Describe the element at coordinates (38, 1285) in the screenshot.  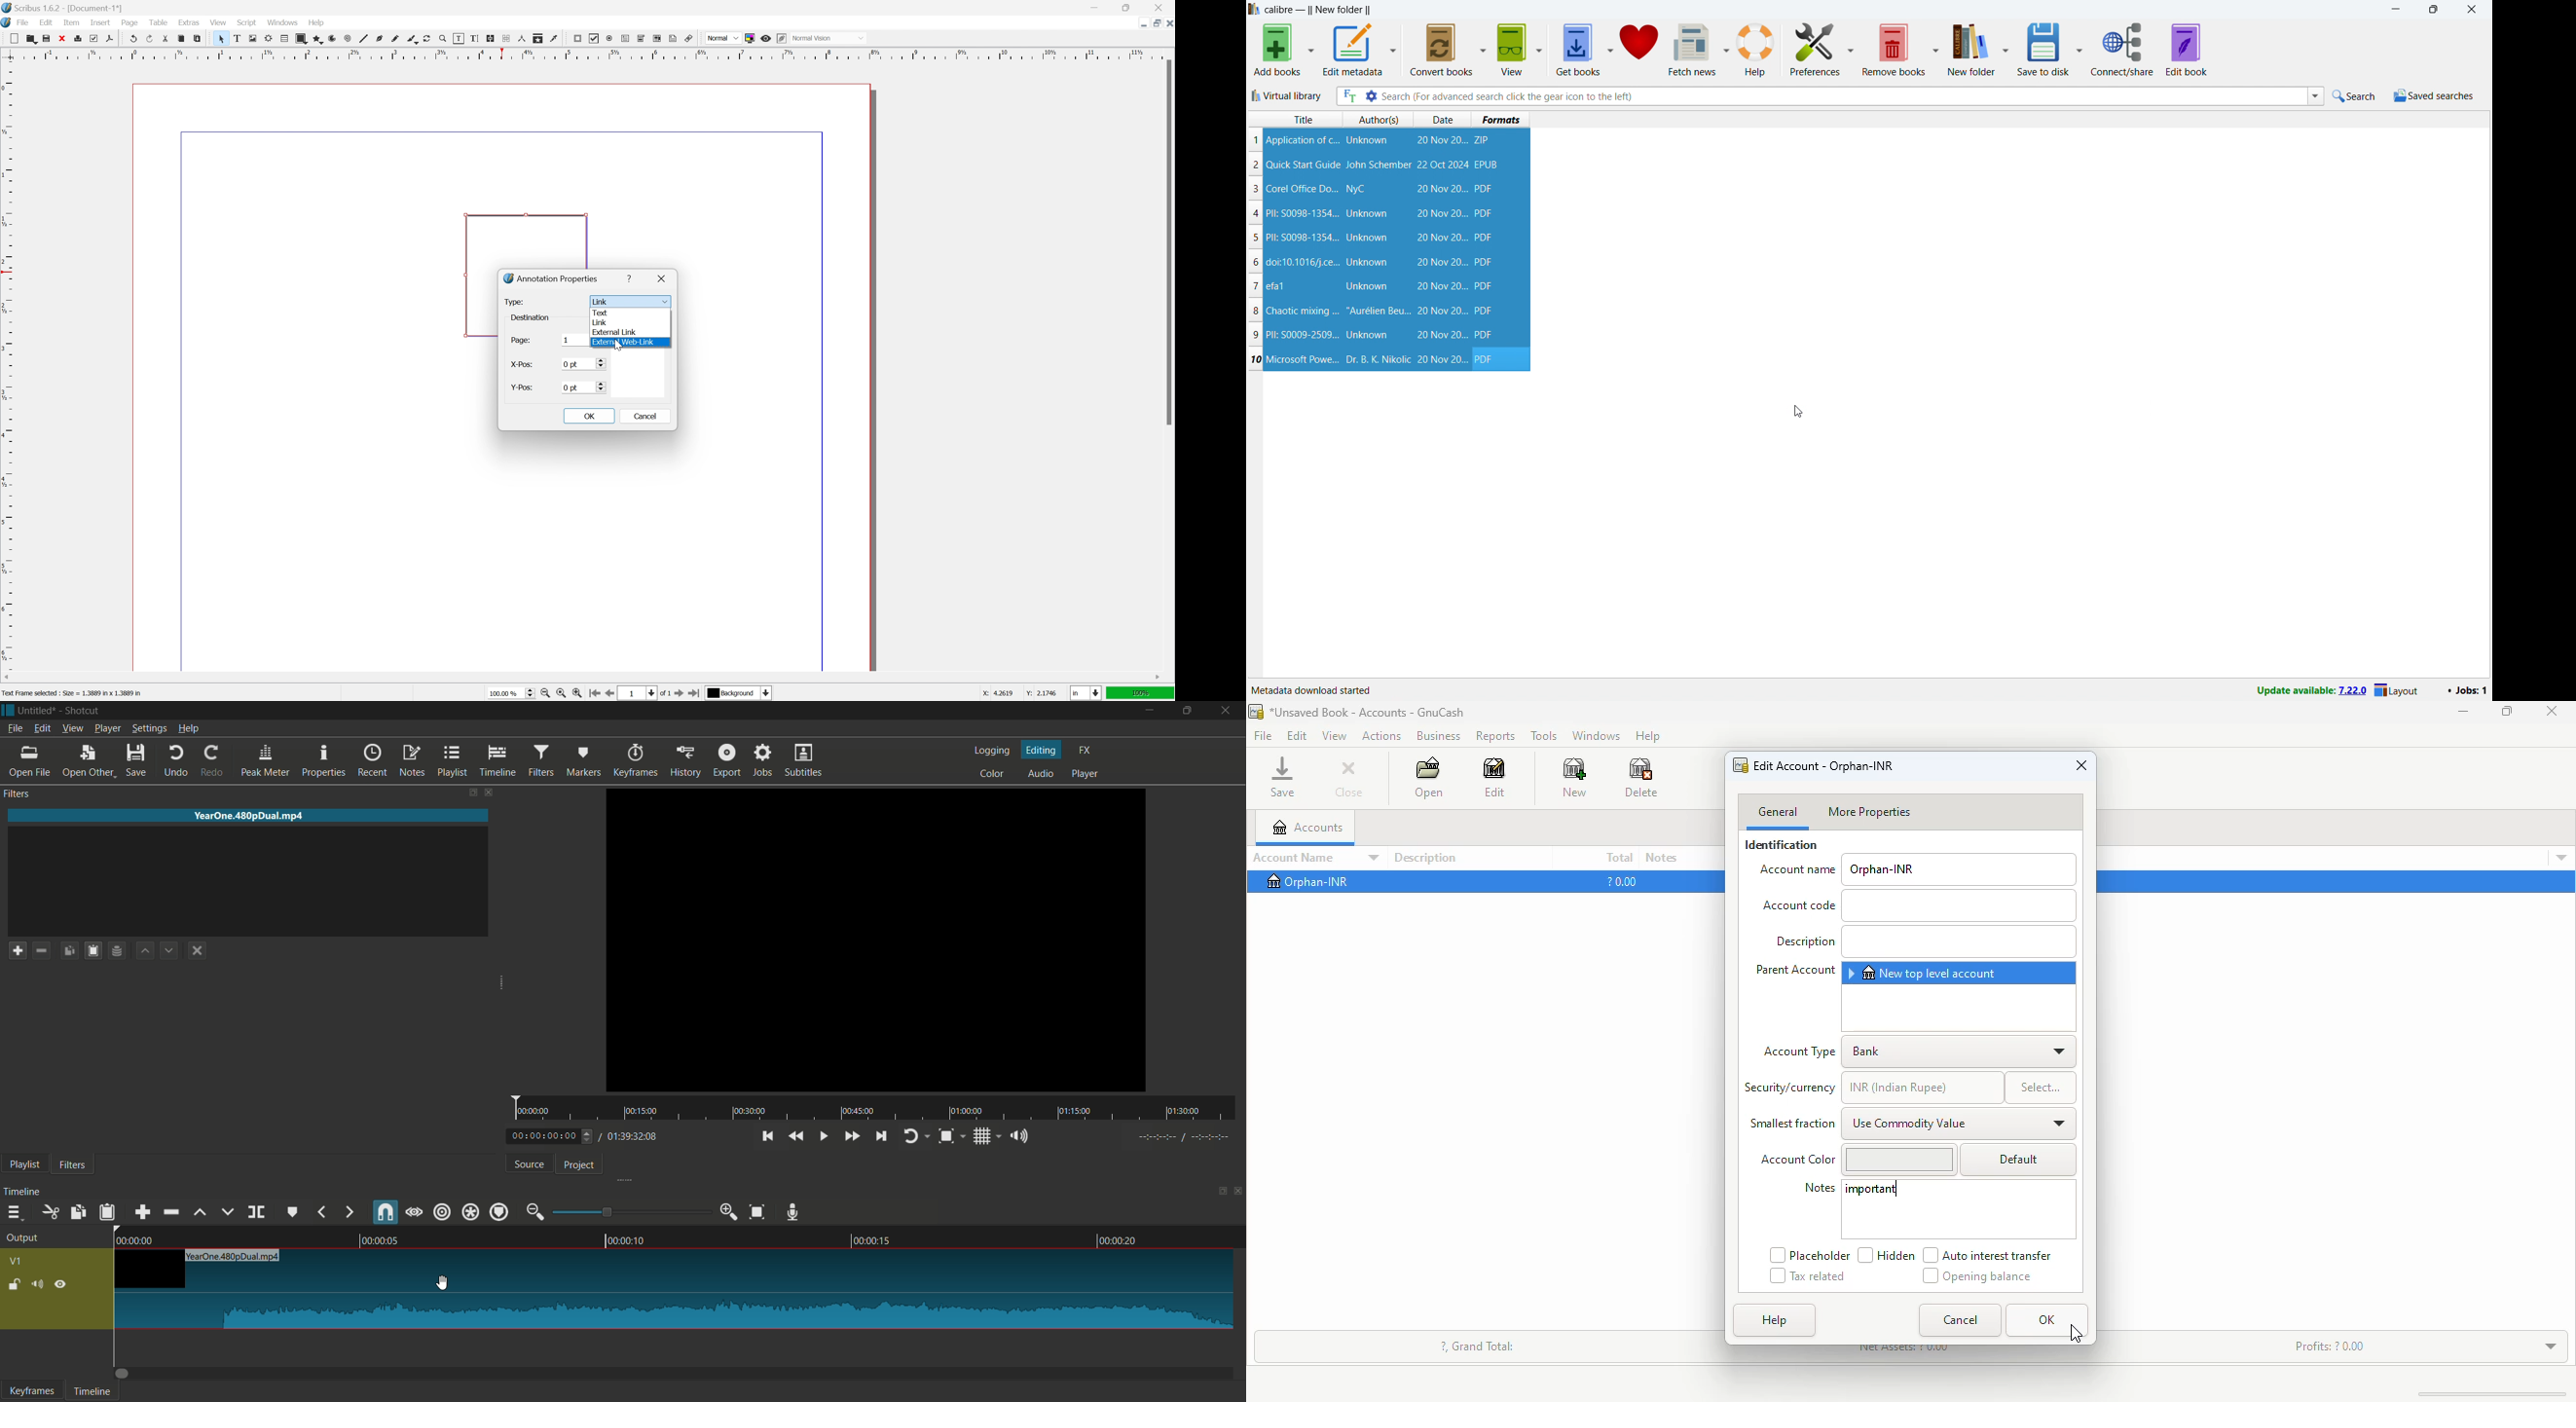
I see `mute` at that location.